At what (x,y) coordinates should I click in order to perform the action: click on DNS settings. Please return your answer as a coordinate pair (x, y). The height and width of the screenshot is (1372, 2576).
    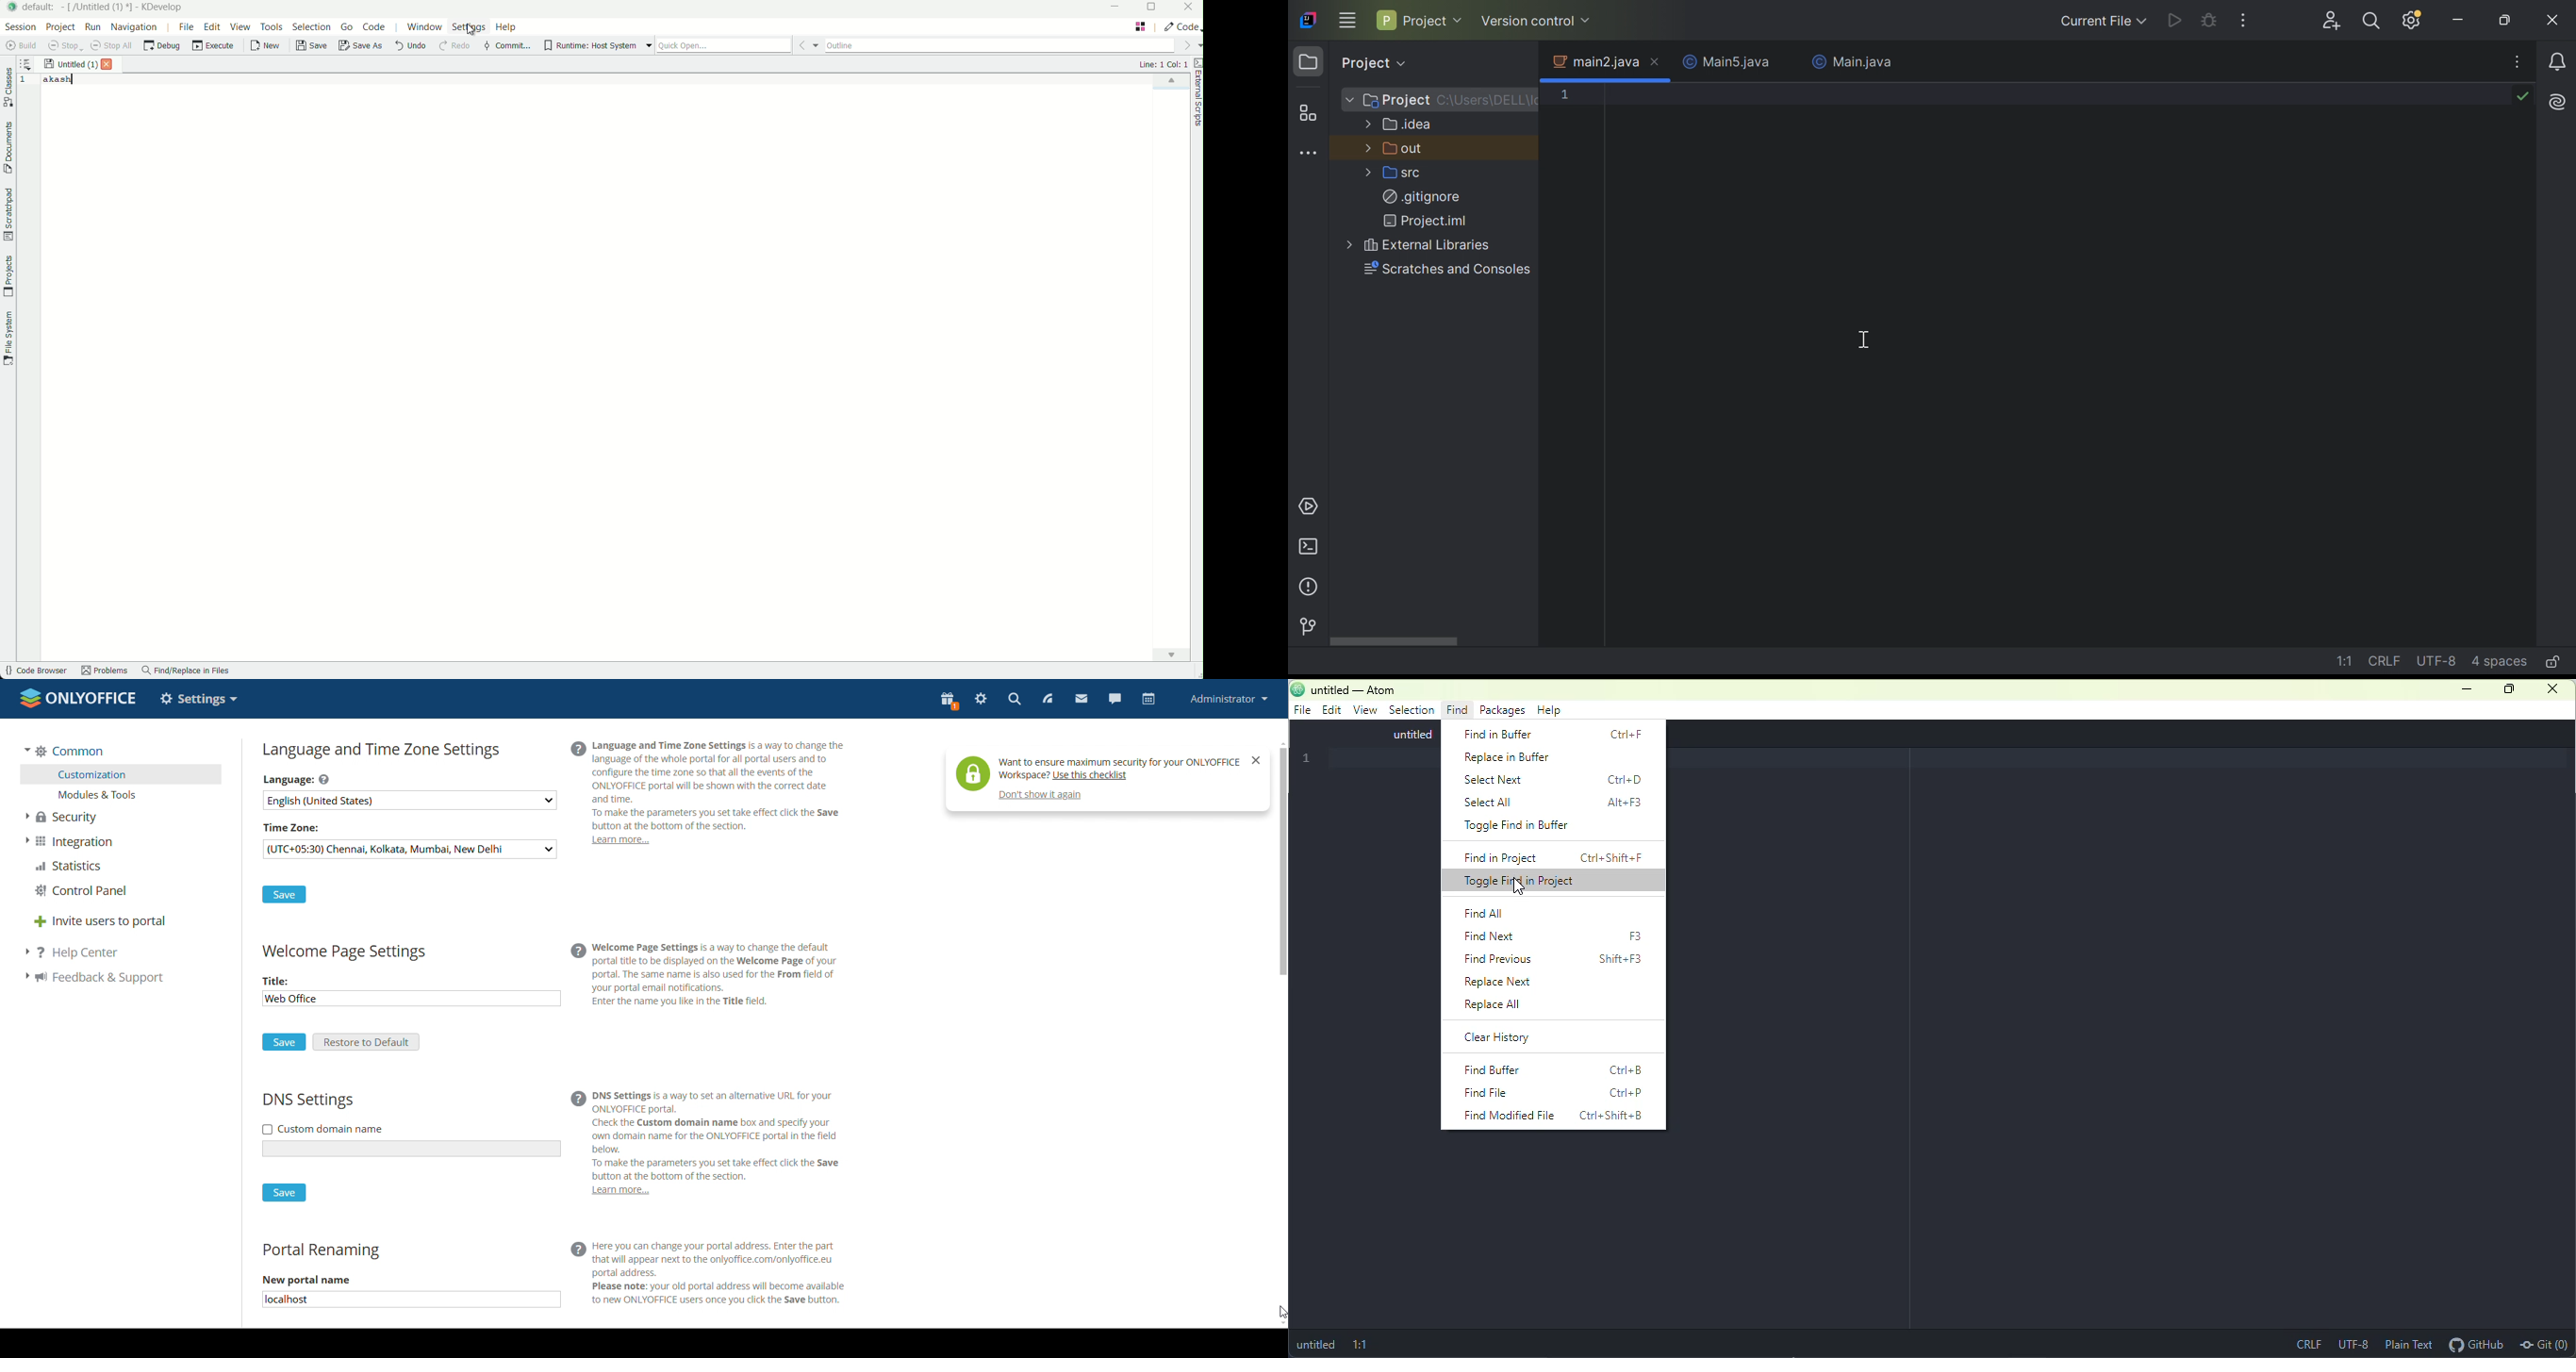
    Looking at the image, I should click on (308, 1102).